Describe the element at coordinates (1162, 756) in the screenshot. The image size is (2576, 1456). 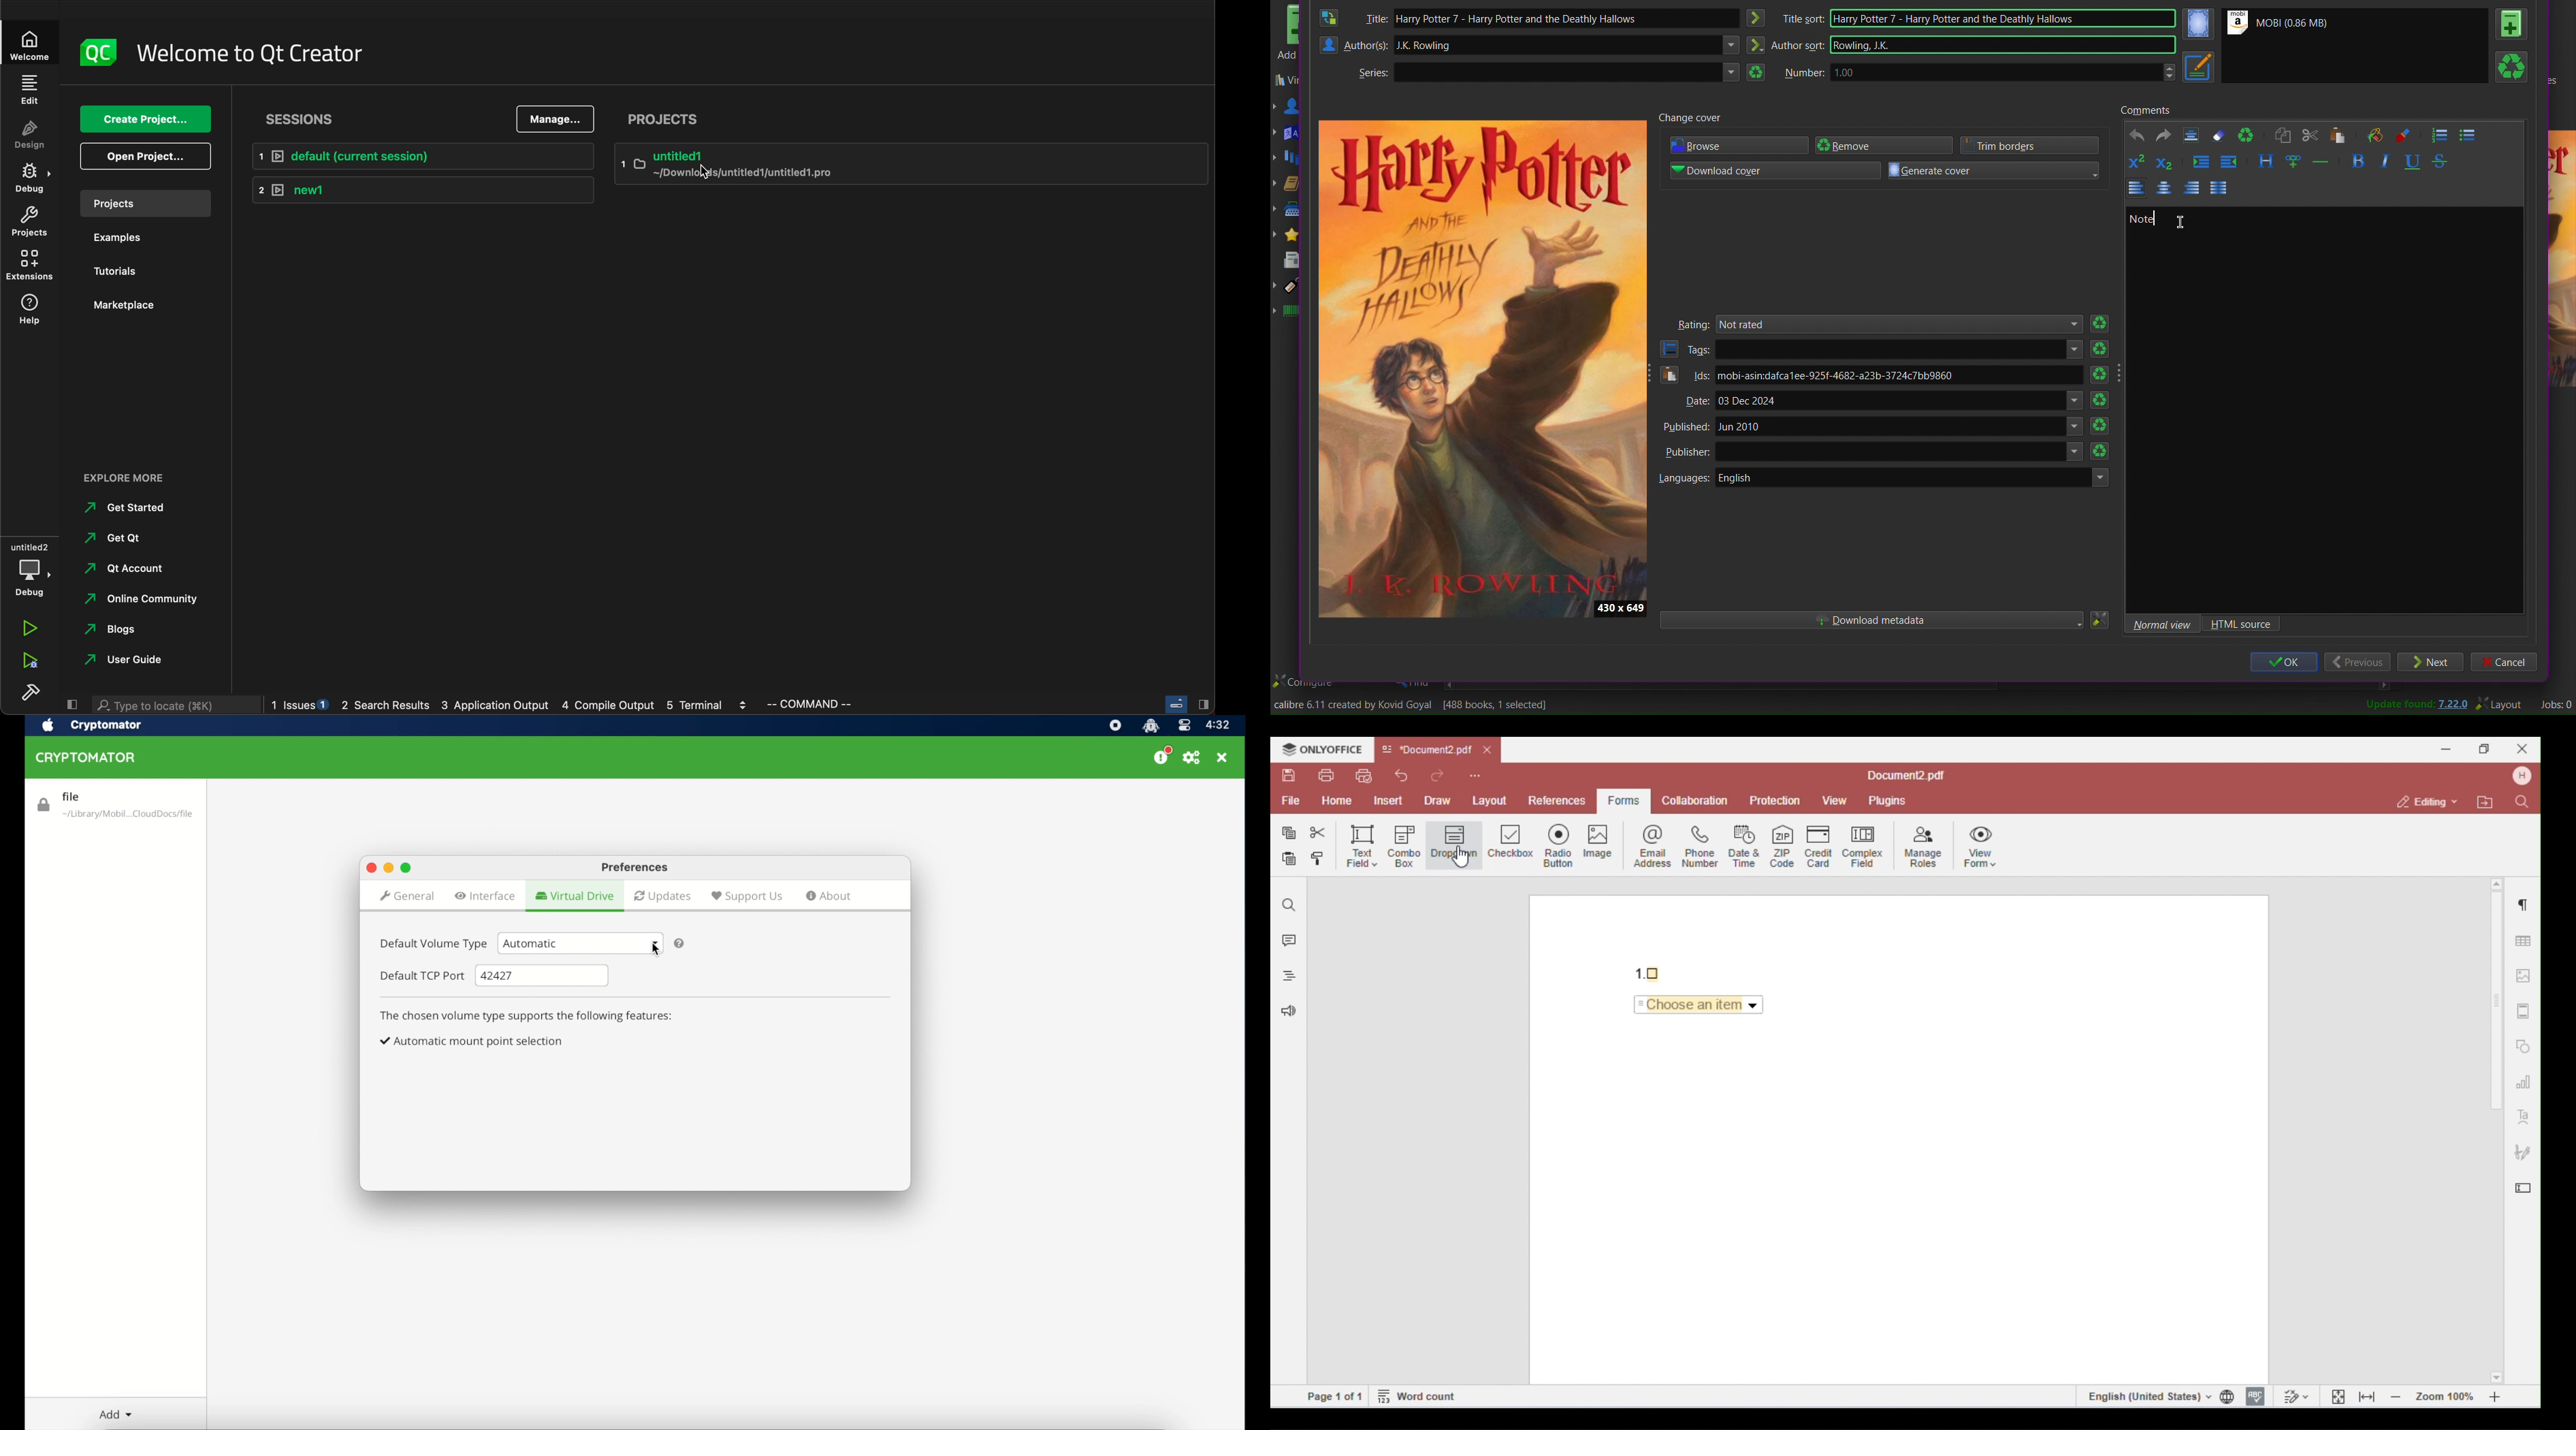
I see `donate` at that location.